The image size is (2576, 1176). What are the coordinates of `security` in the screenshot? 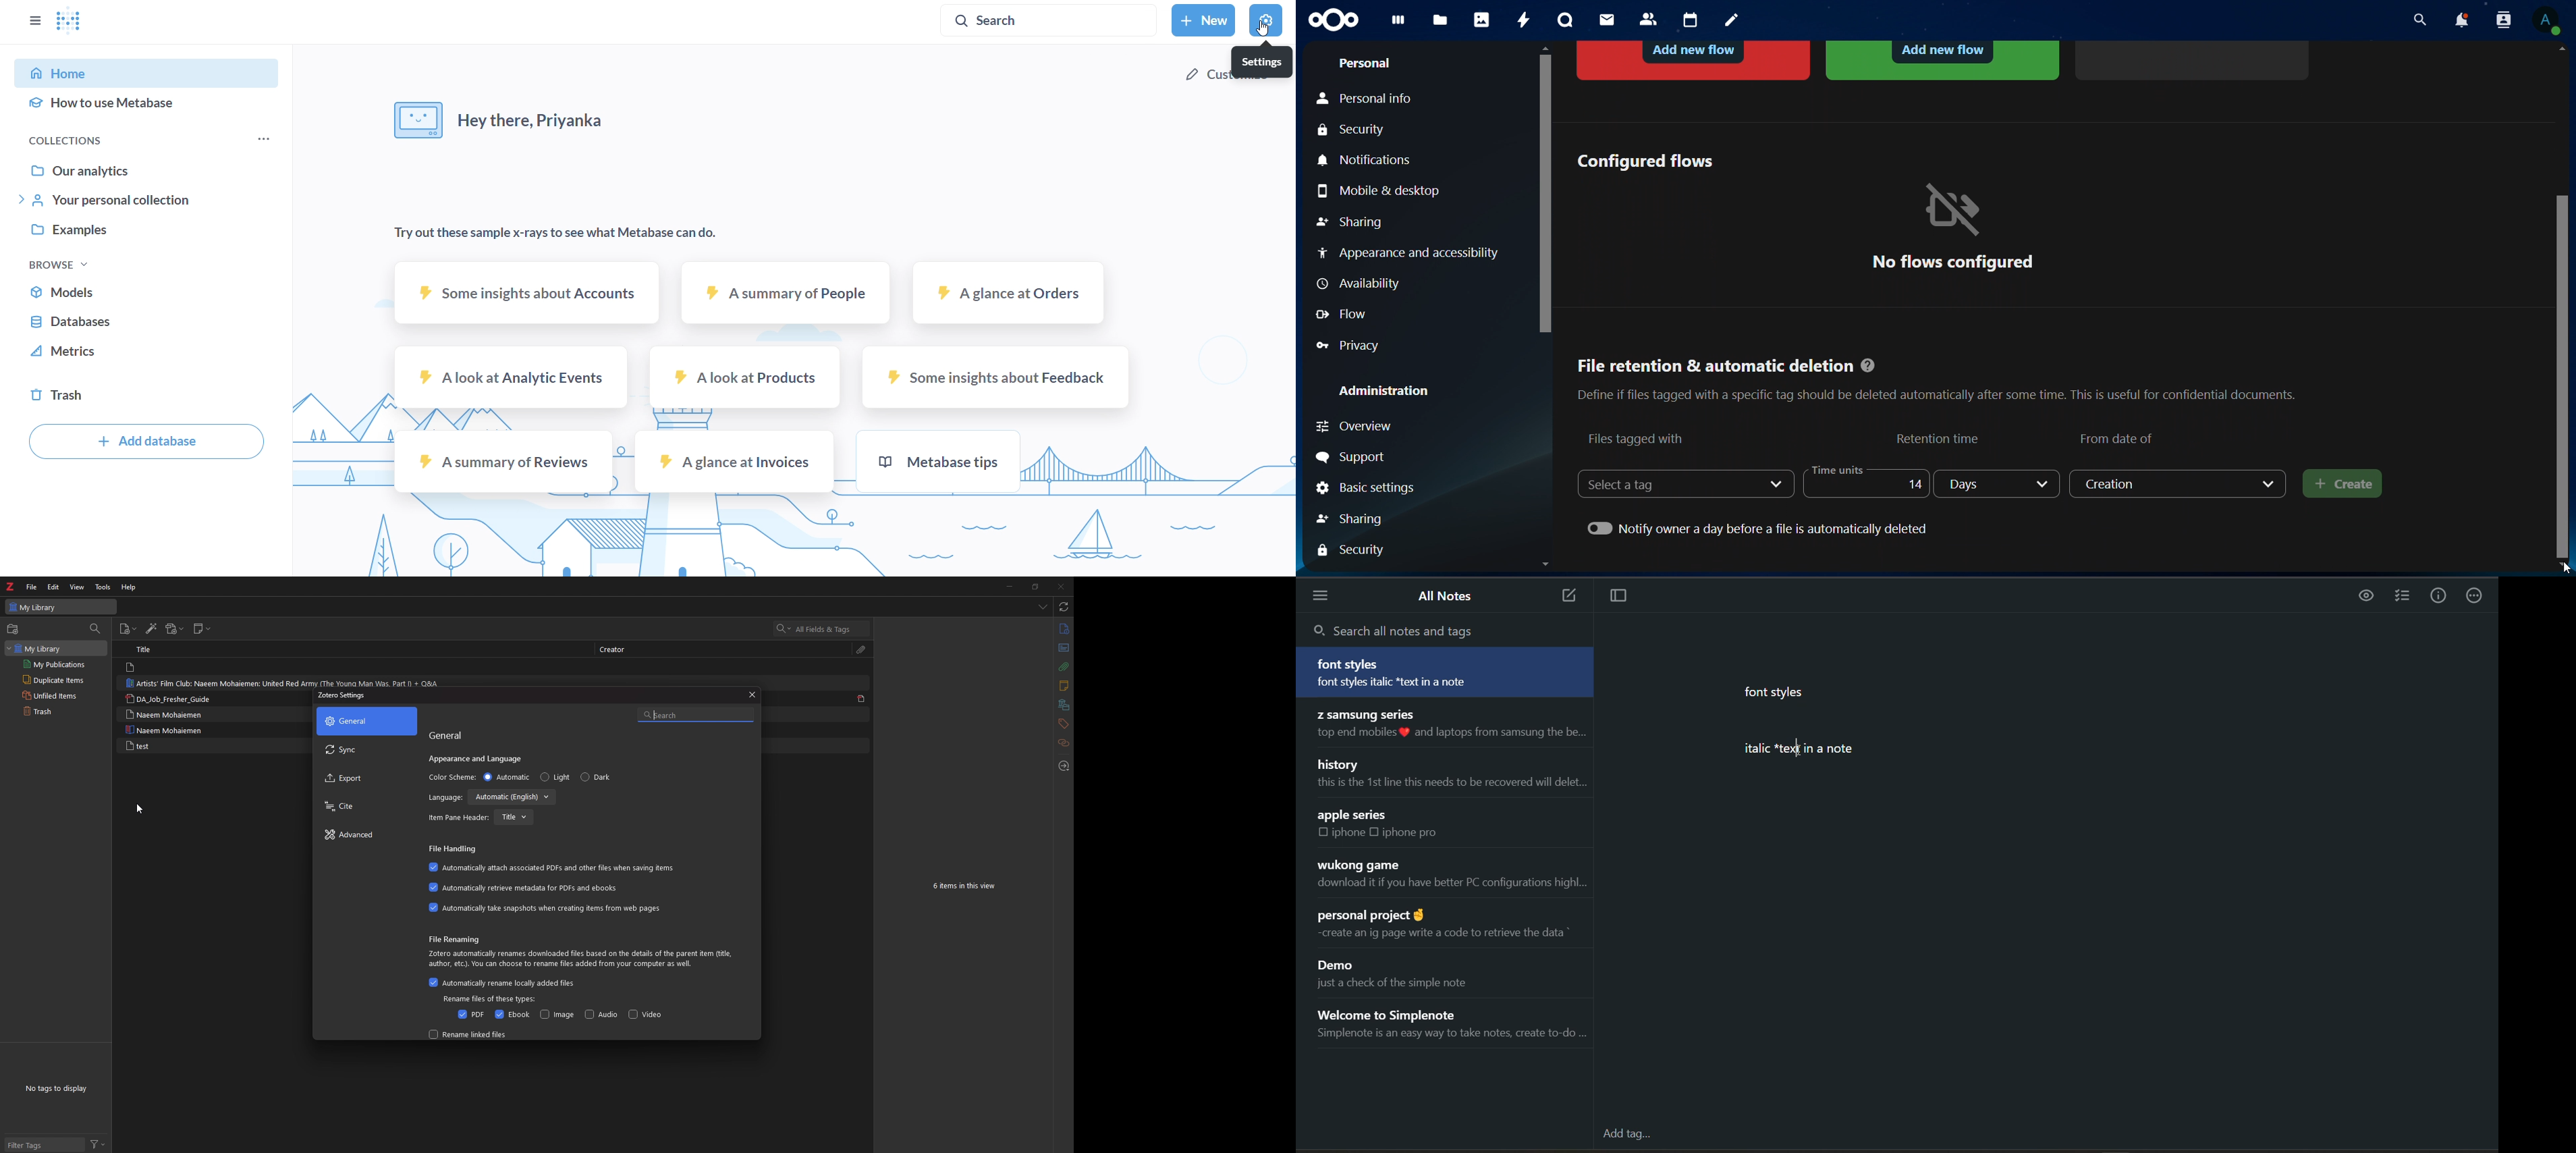 It's located at (1355, 131).